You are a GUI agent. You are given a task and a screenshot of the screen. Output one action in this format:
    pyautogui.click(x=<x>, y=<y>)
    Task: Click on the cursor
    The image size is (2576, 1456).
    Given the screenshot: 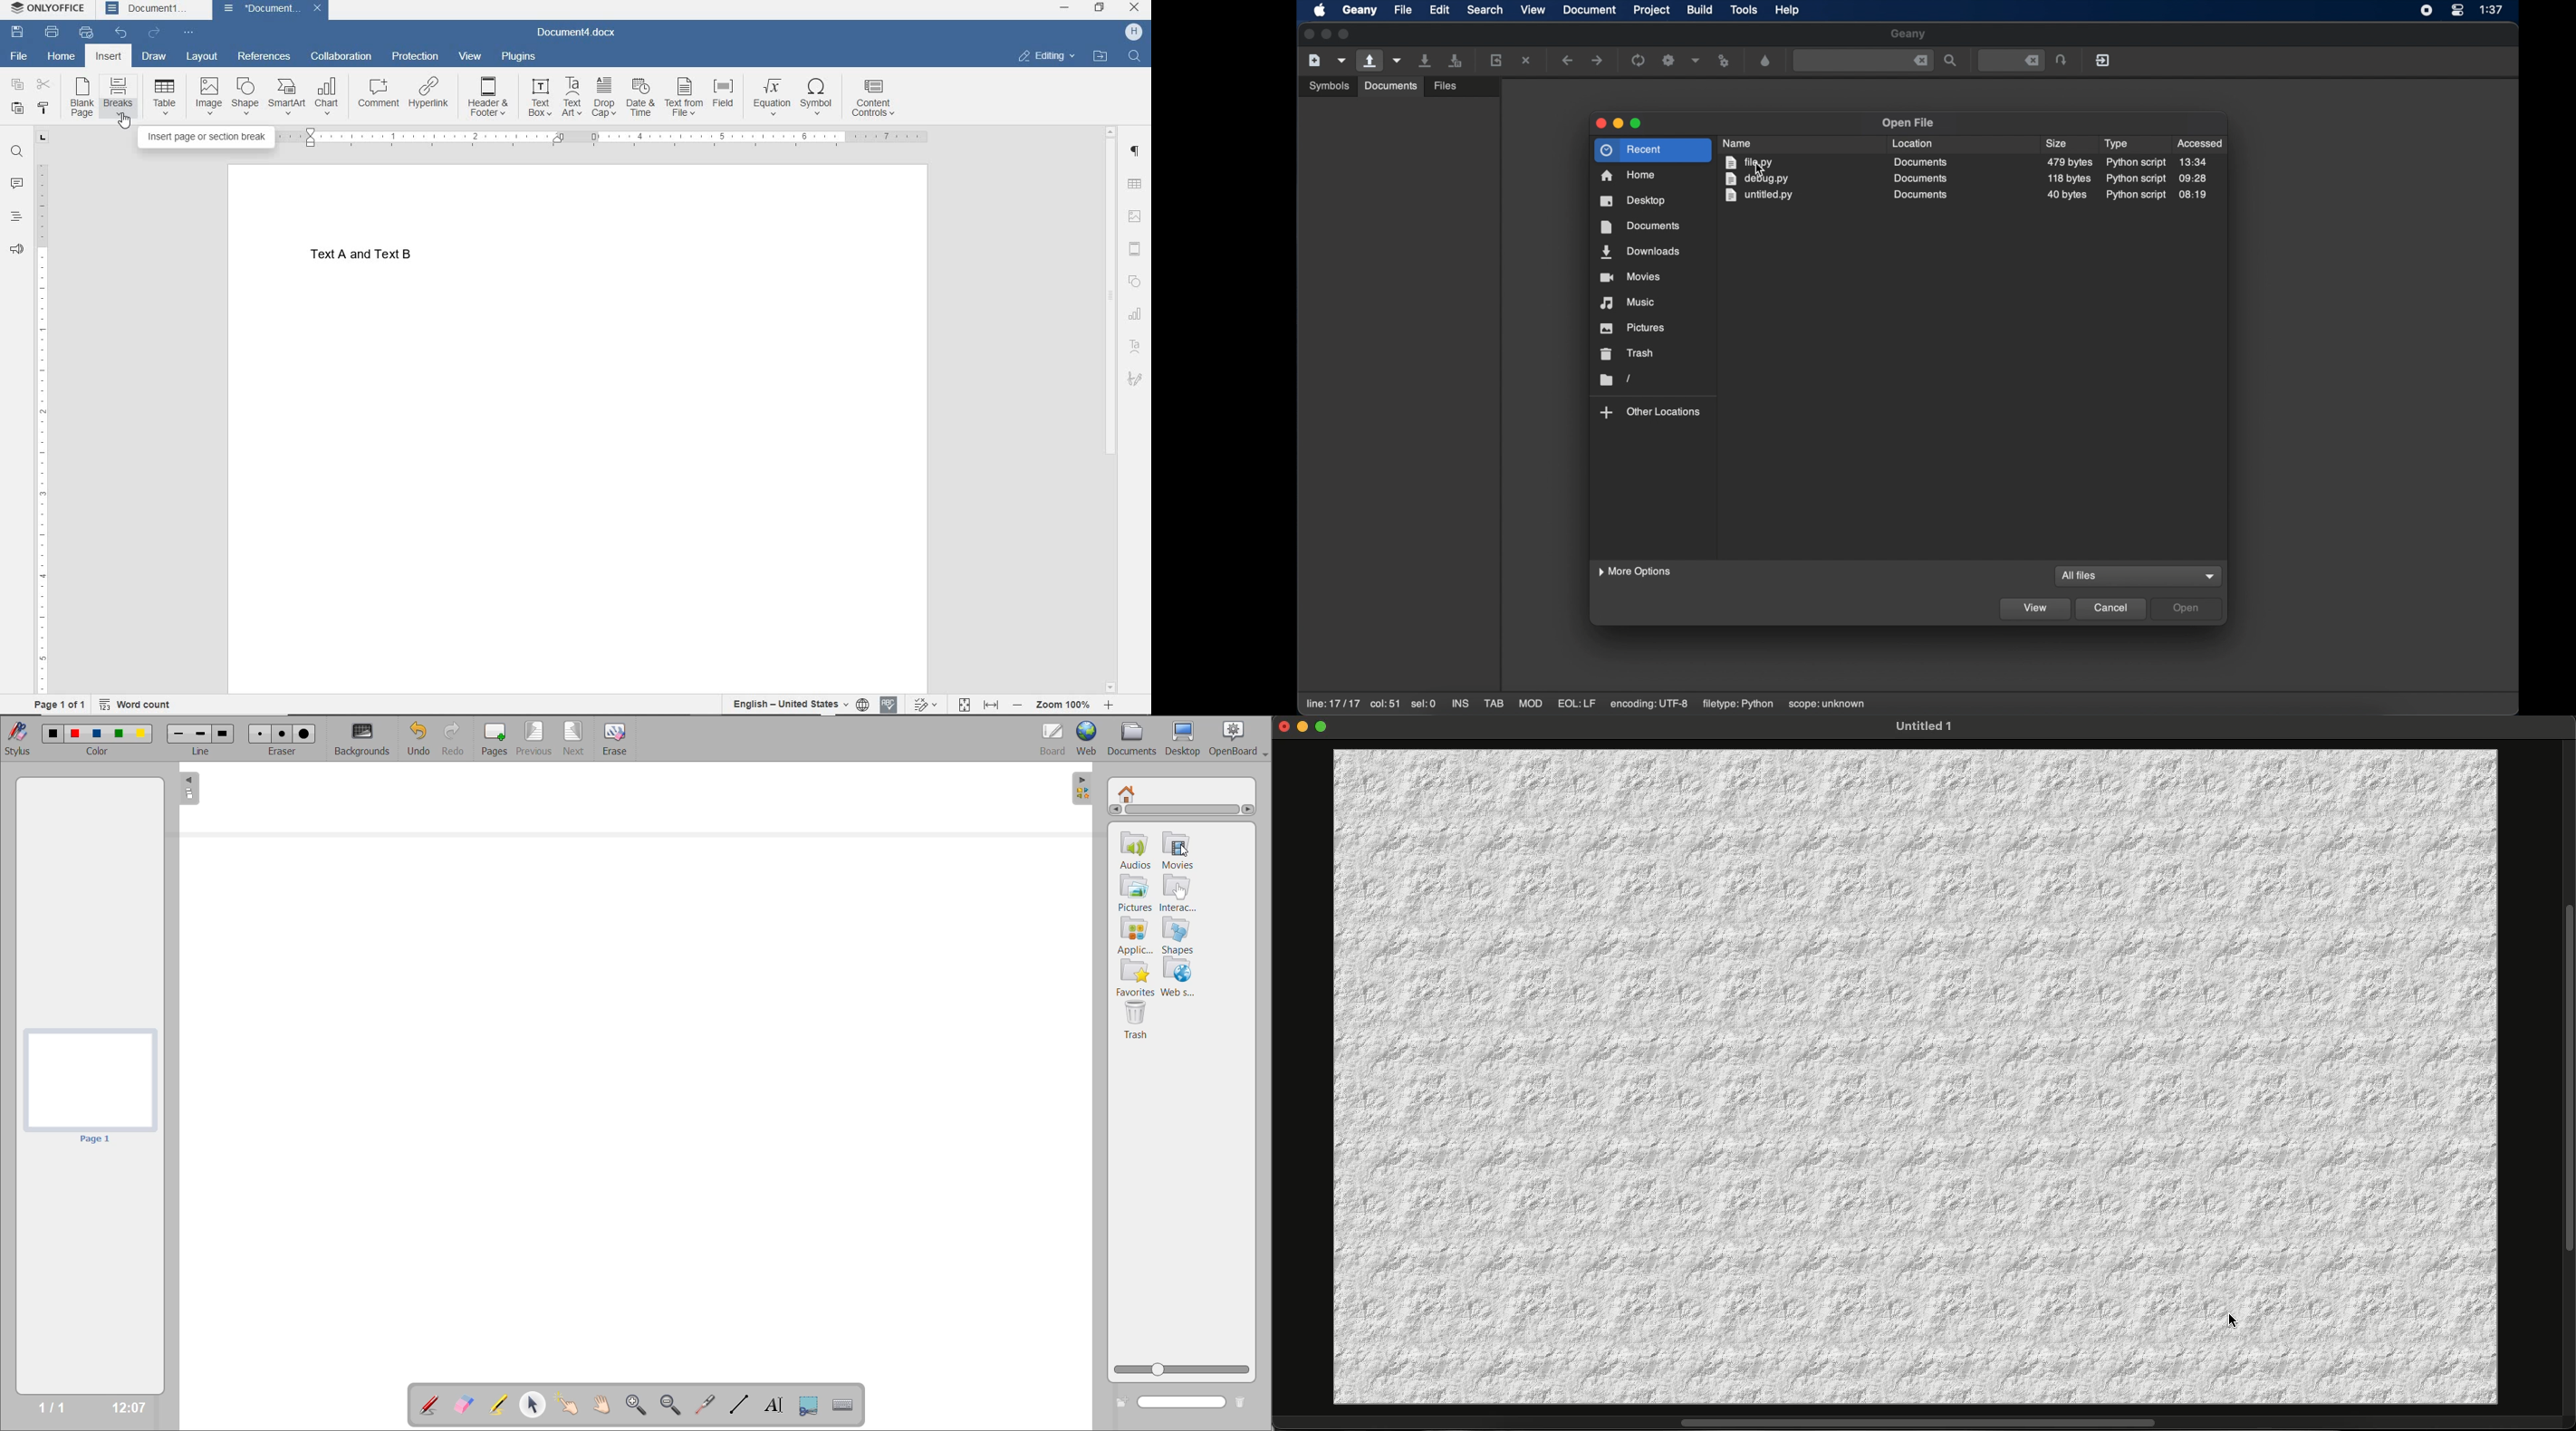 What is the action you would take?
    pyautogui.click(x=125, y=125)
    